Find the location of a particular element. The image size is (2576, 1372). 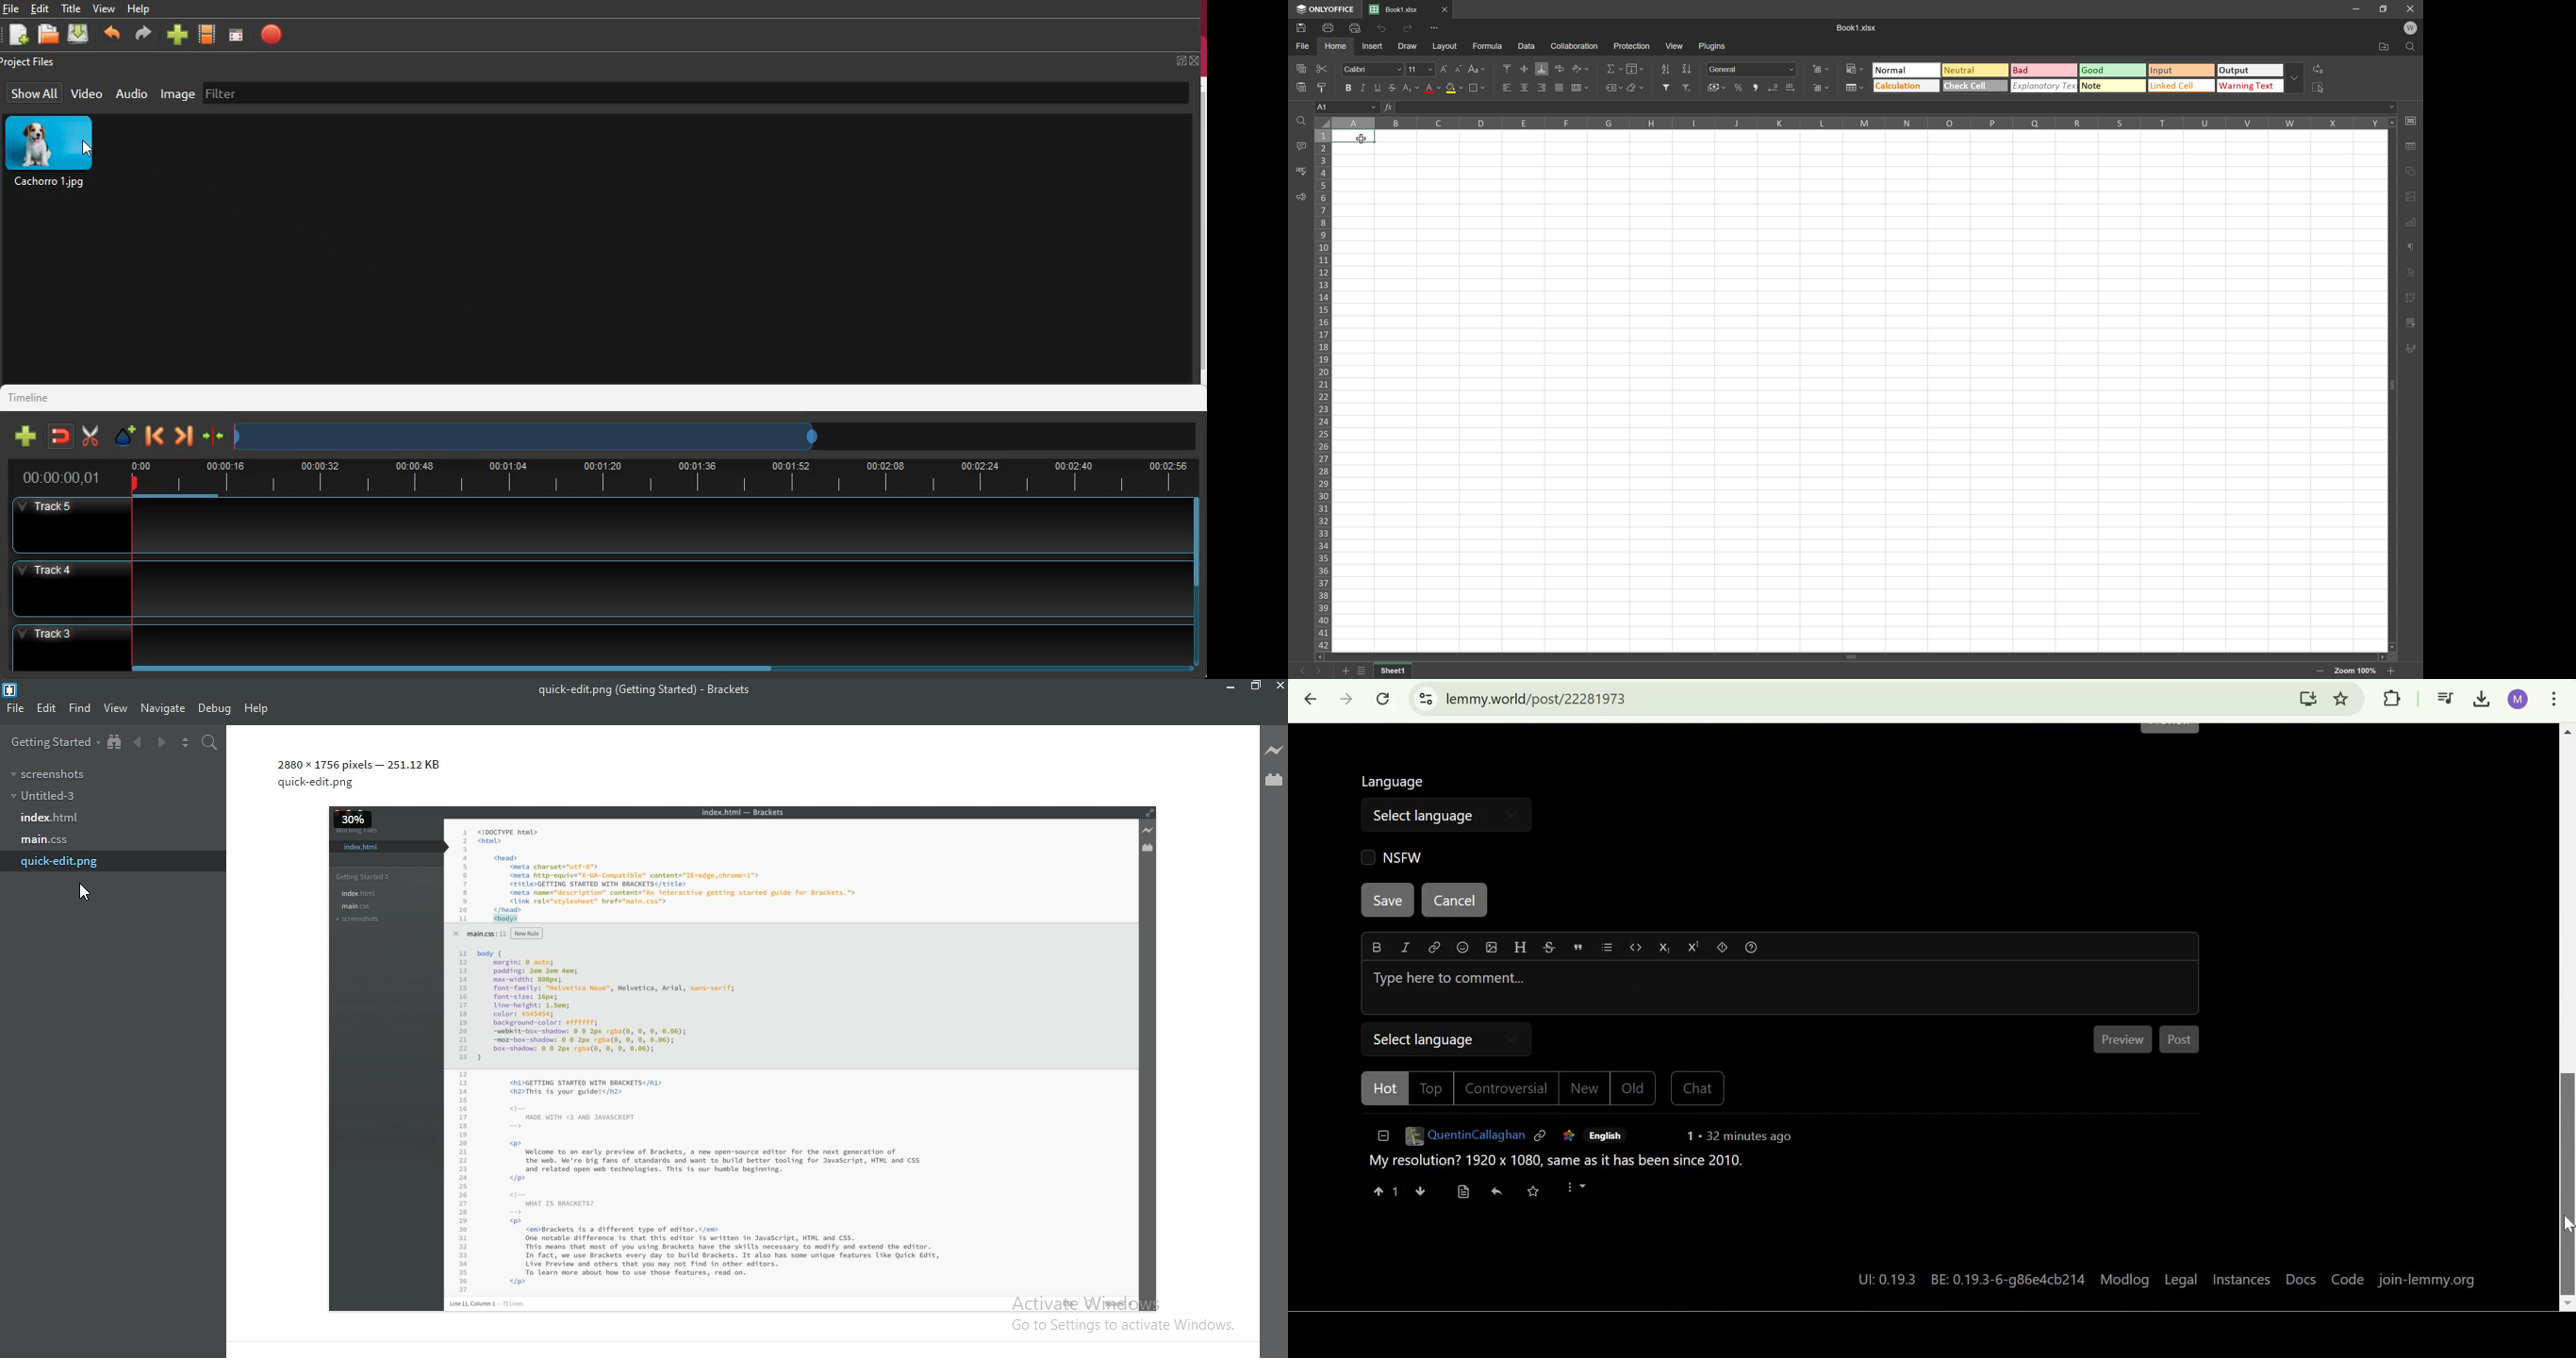

ONLYOFFICE is located at coordinates (1323, 9).